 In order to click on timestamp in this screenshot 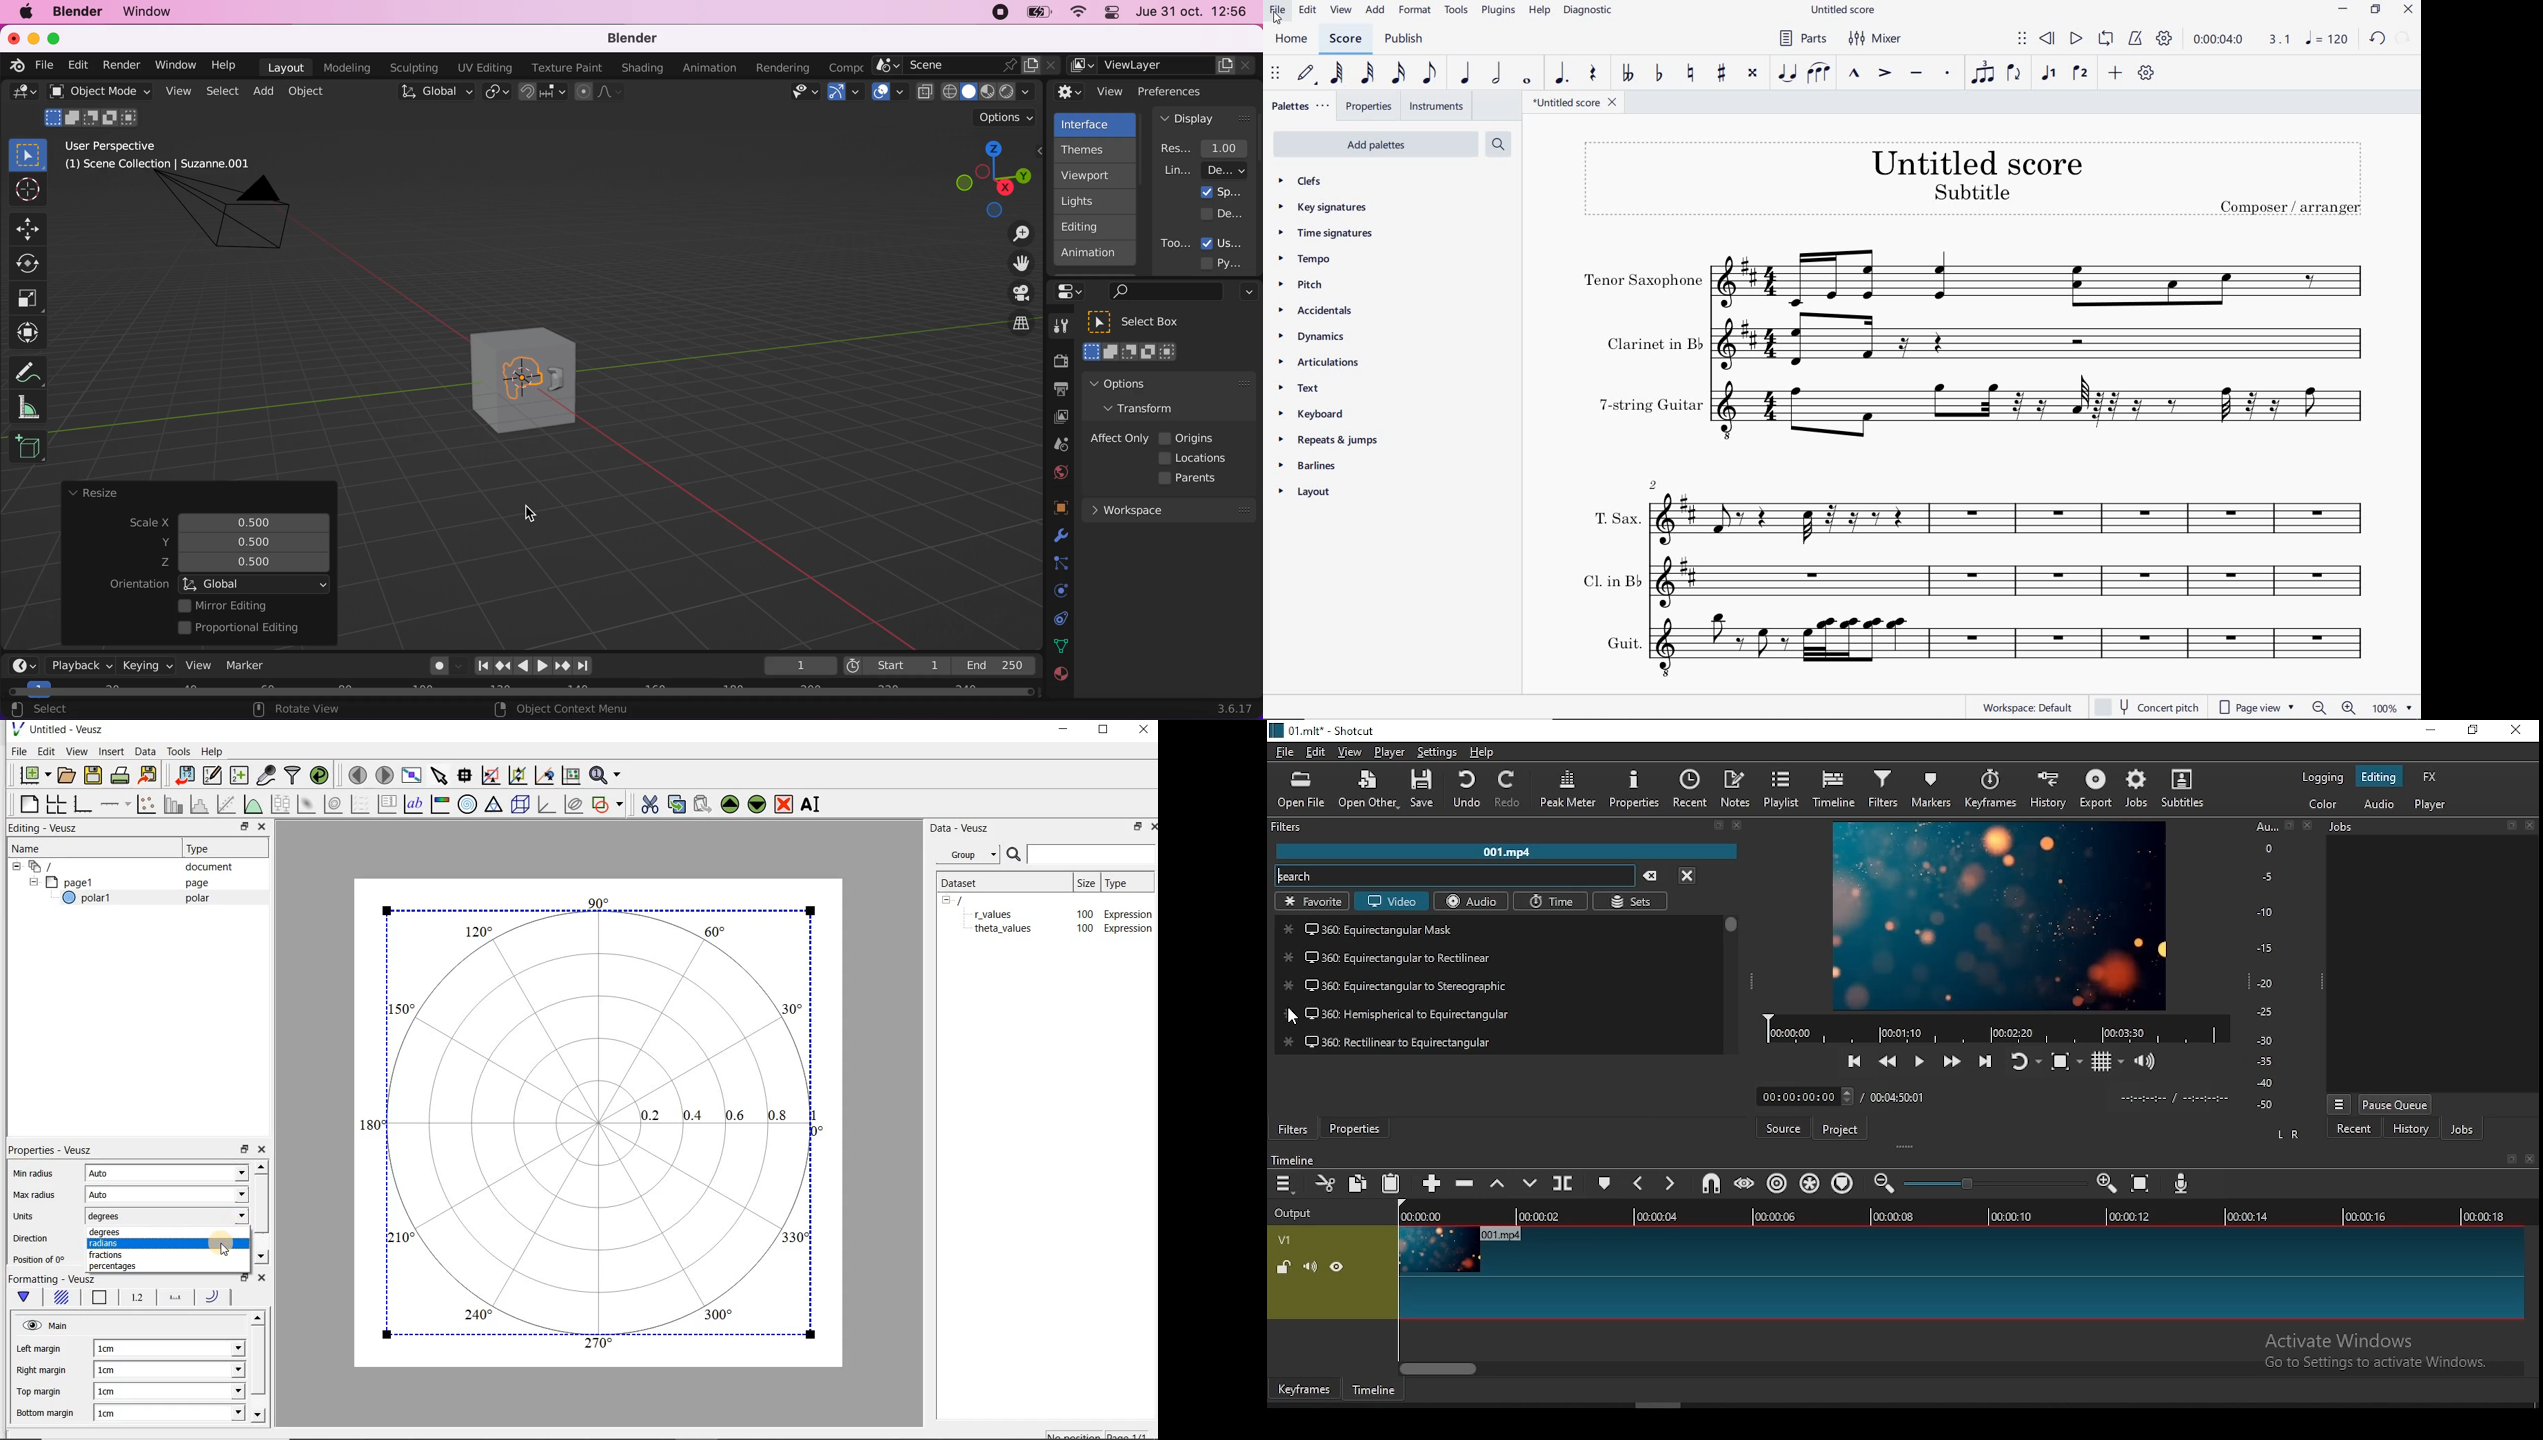, I will do `click(2174, 1100)`.